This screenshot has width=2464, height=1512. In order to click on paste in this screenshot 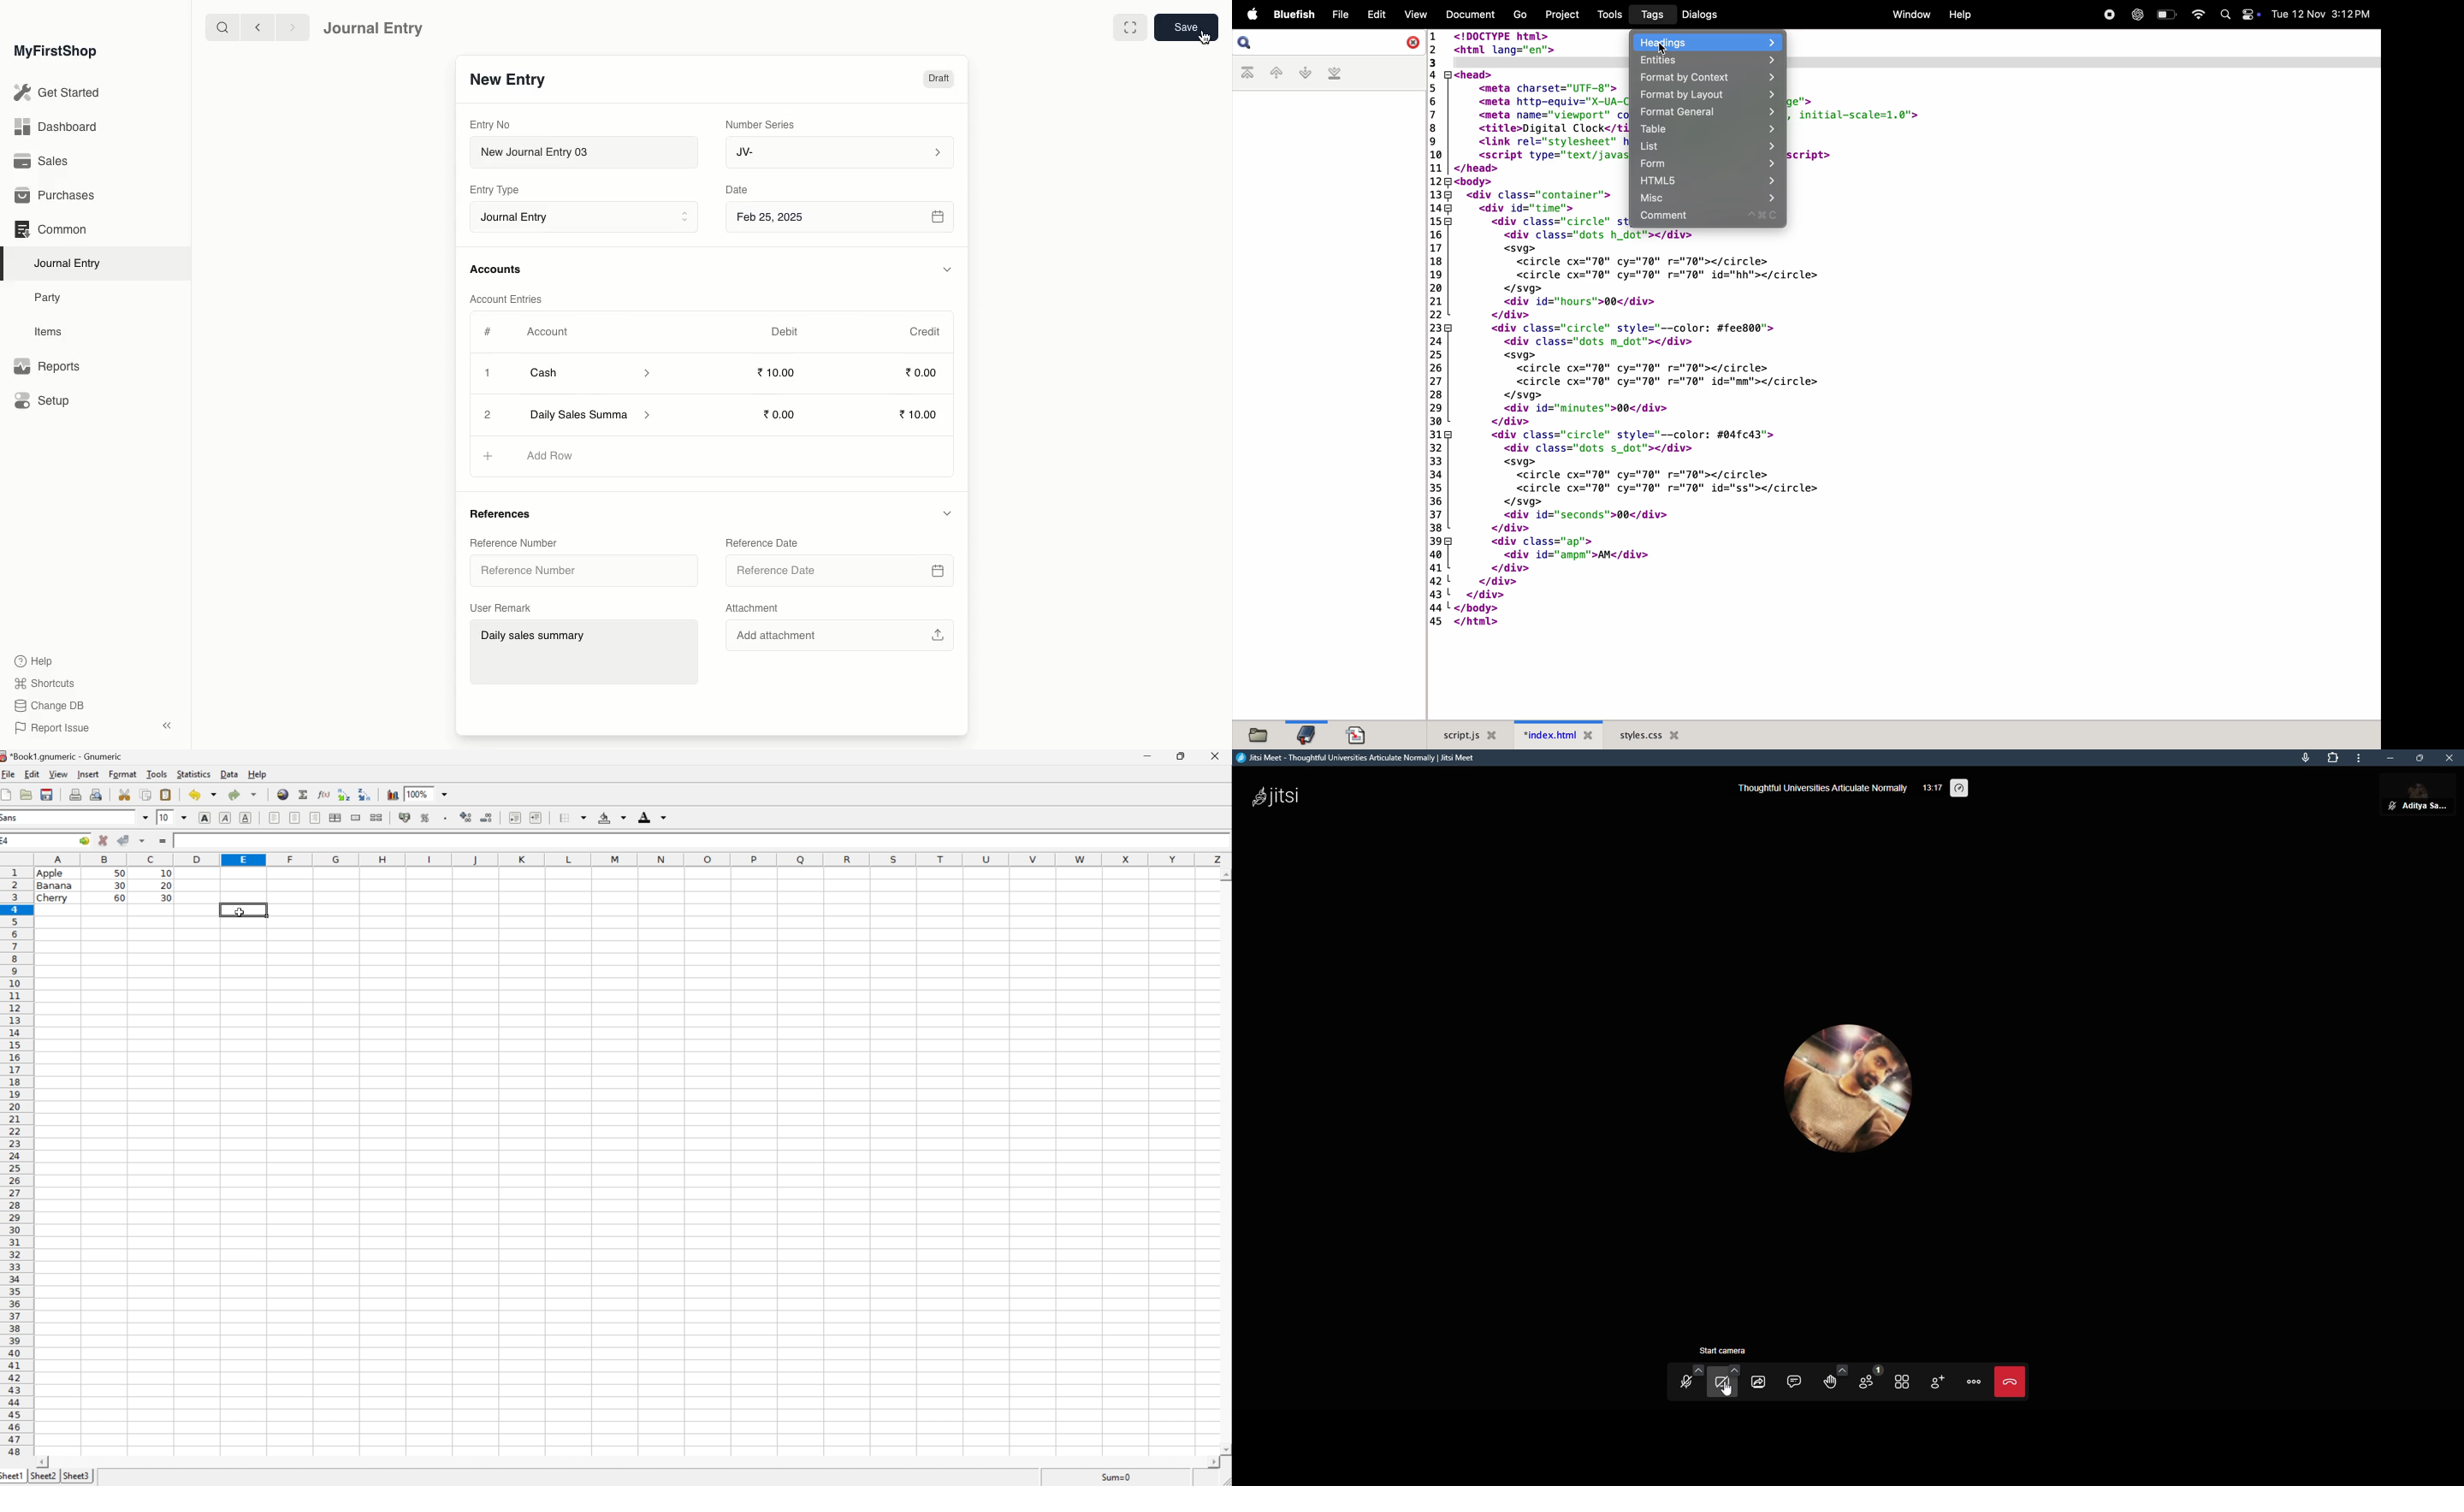, I will do `click(166, 793)`.